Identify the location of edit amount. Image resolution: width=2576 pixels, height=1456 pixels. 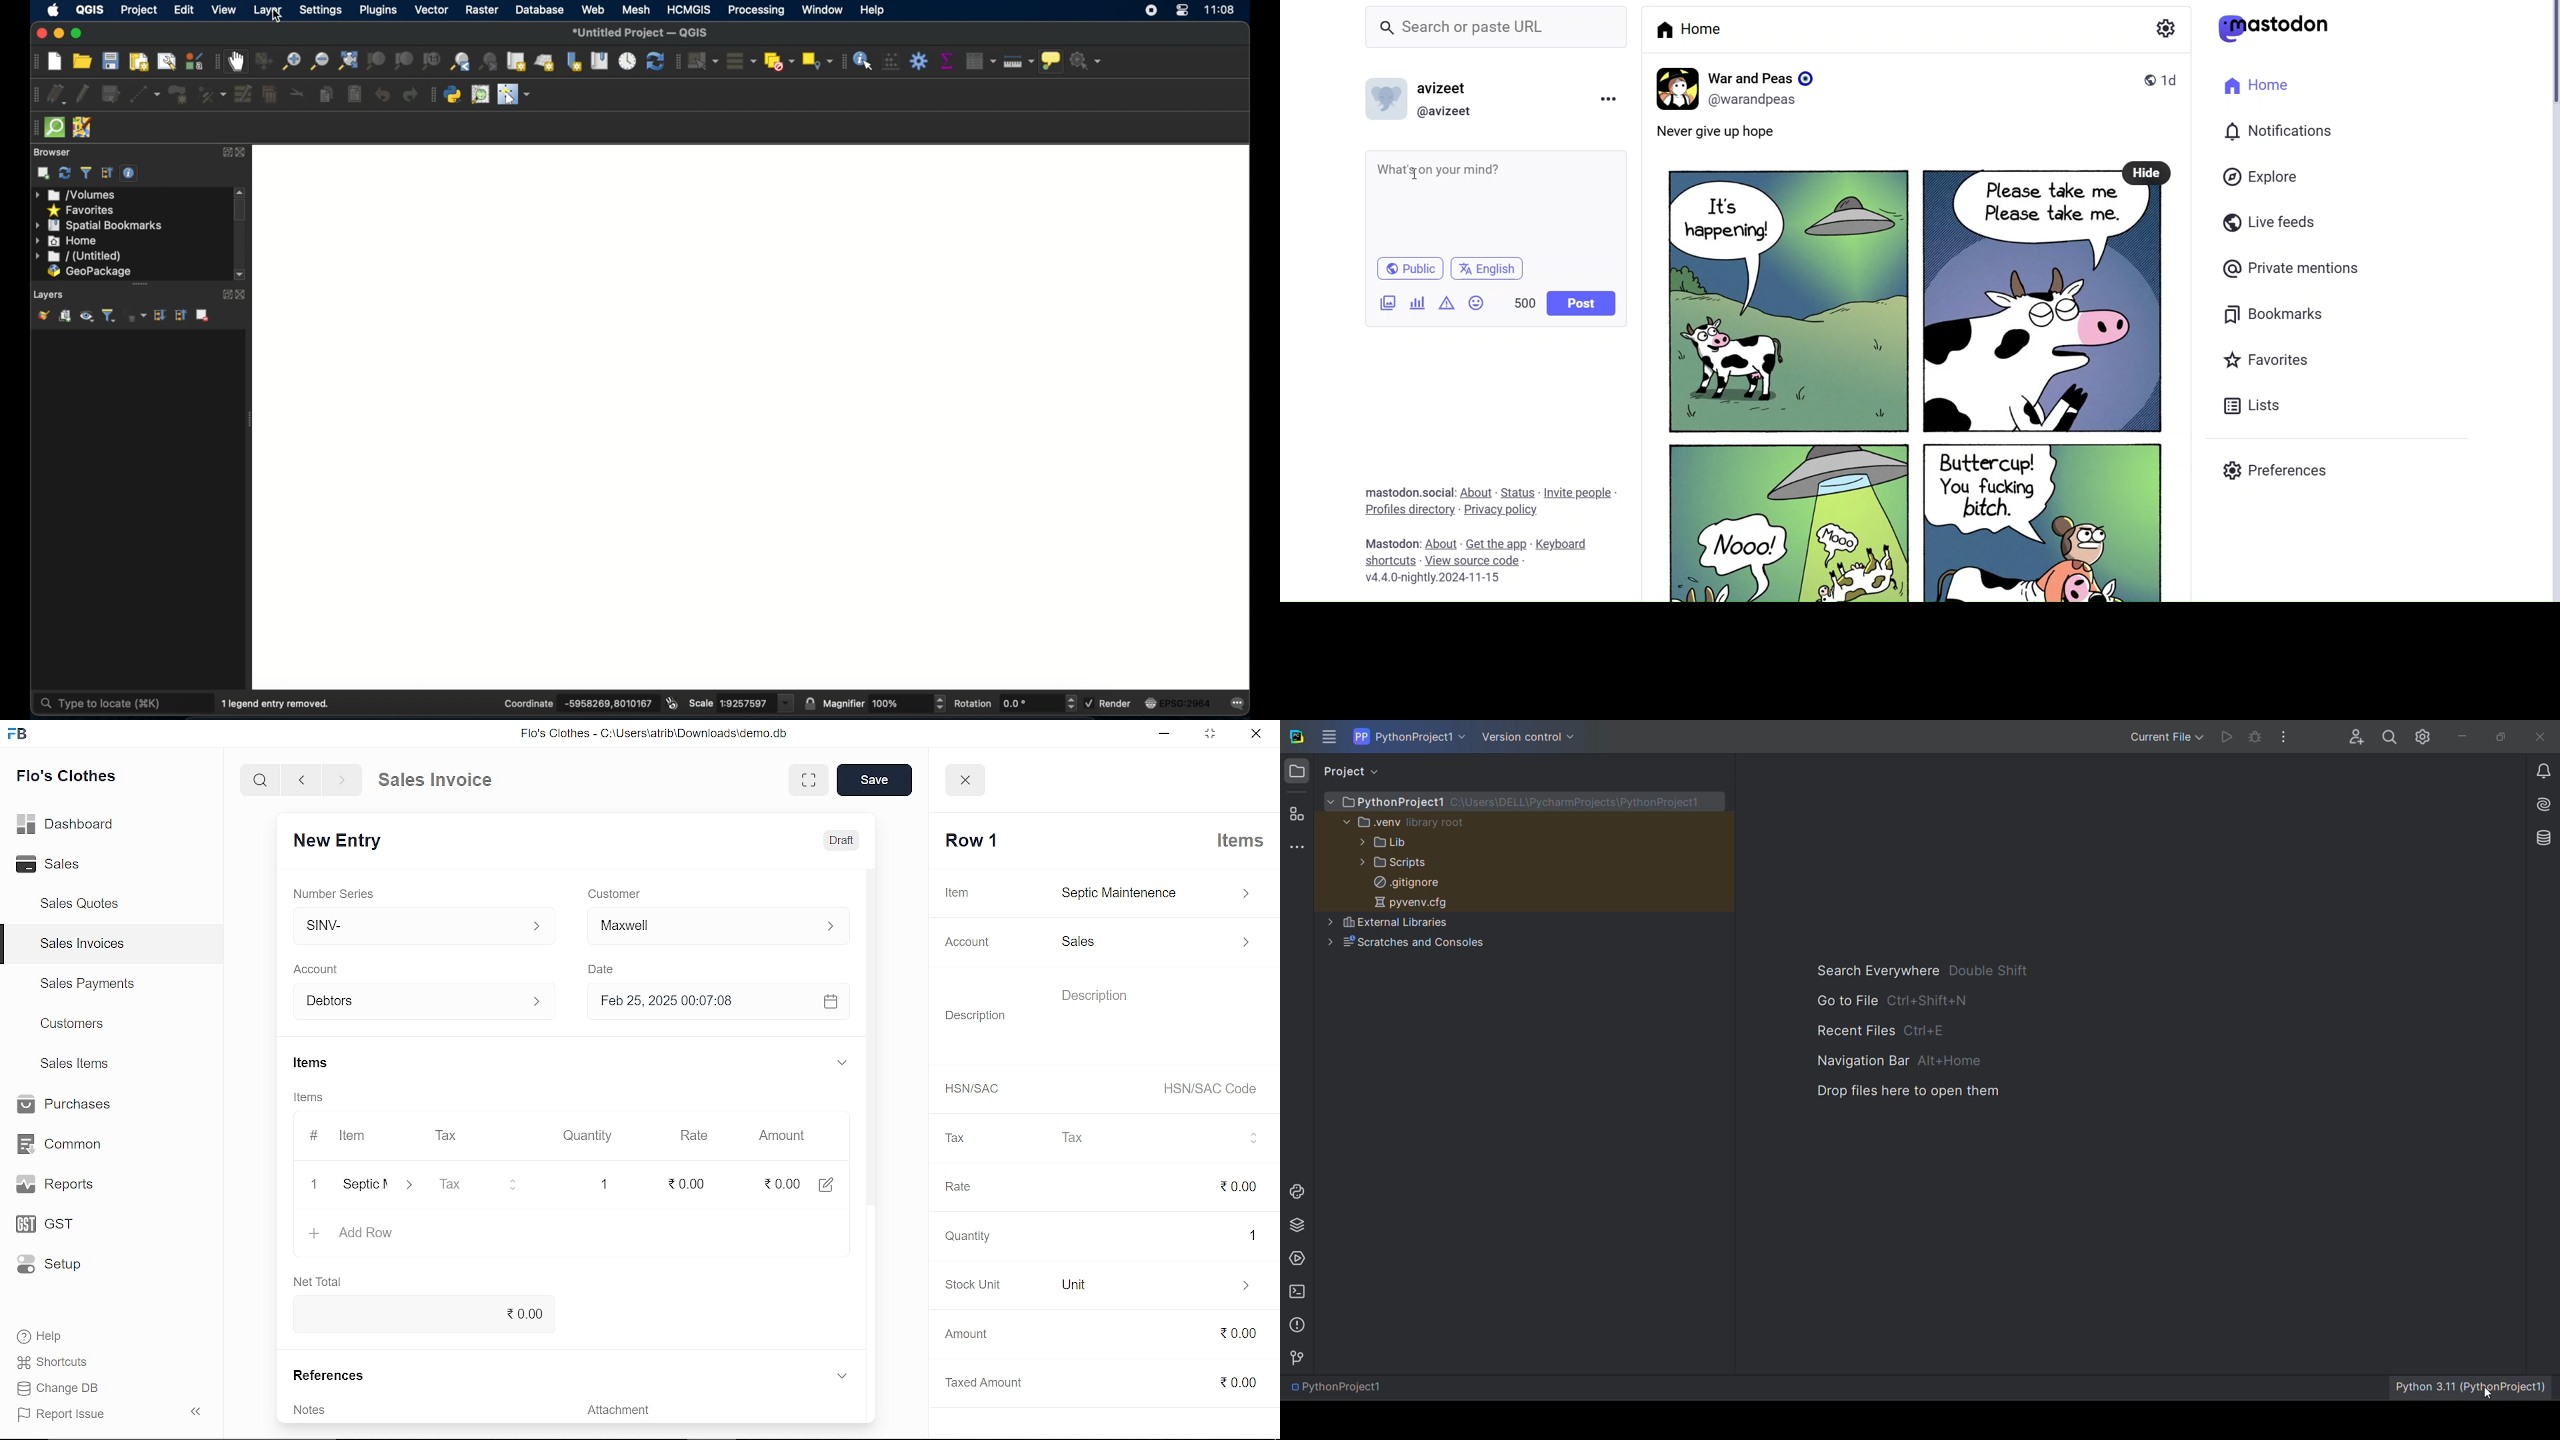
(826, 1185).